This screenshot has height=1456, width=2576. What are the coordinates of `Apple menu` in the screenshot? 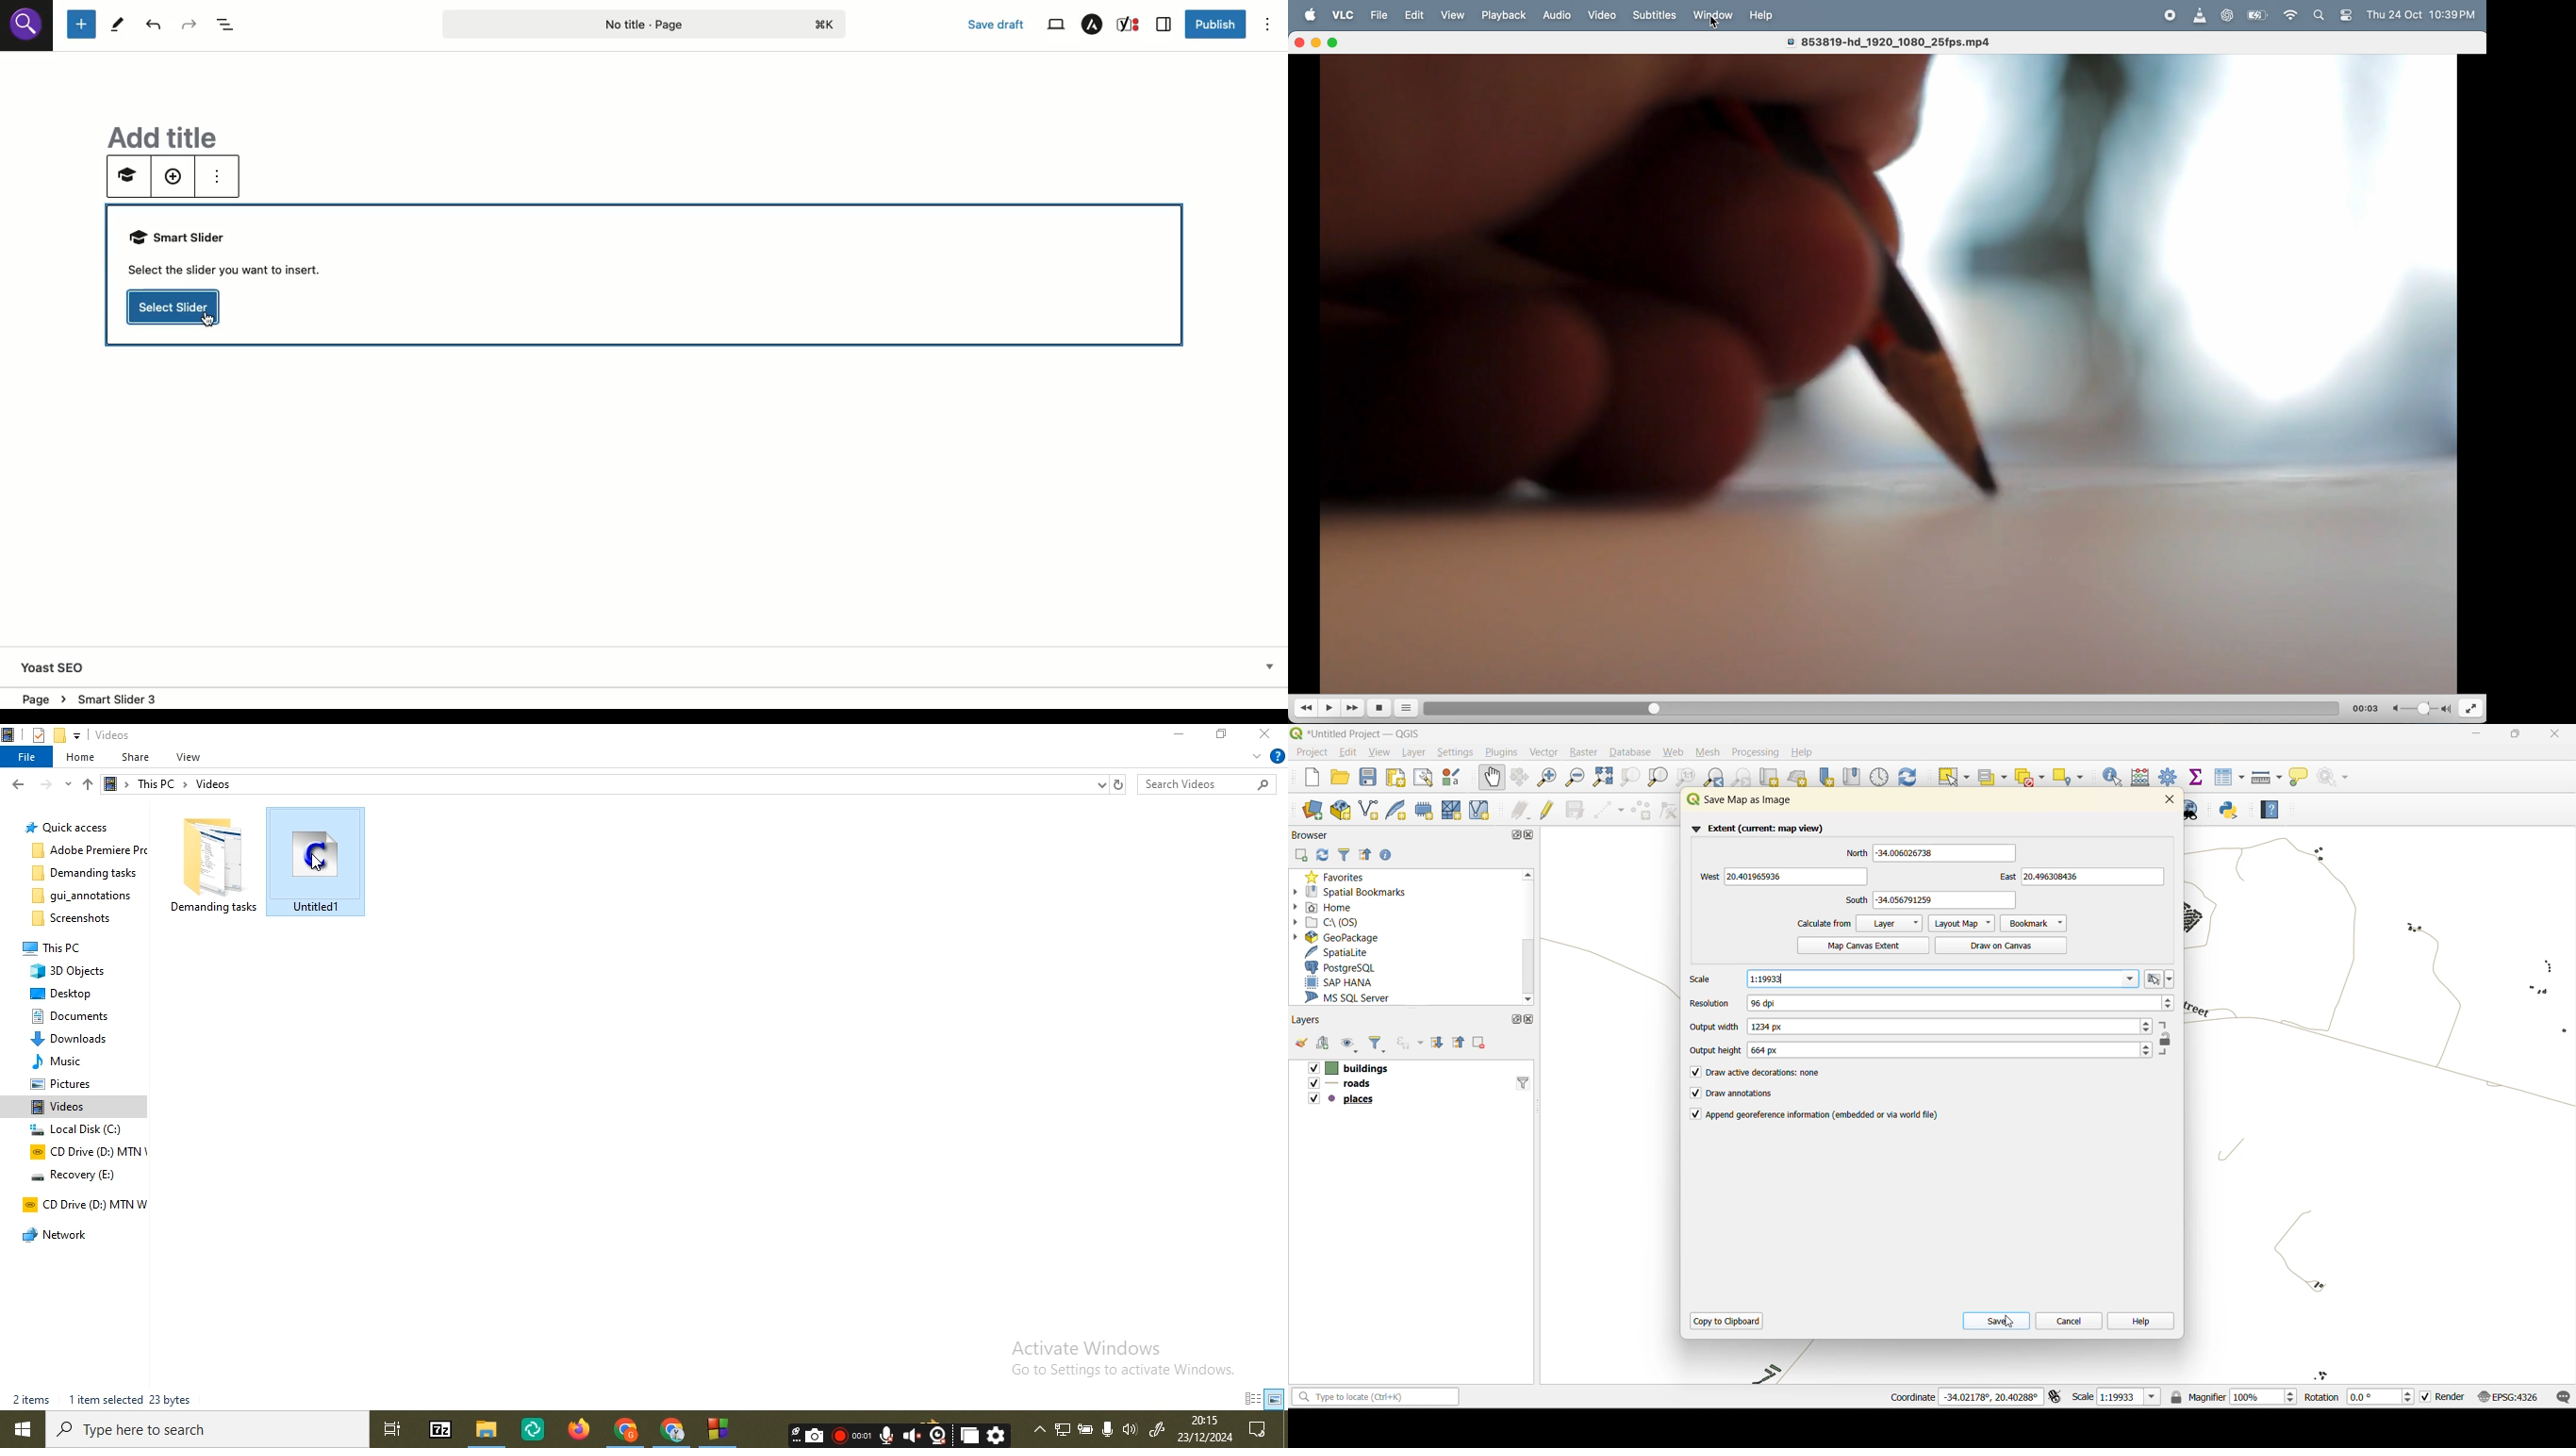 It's located at (1311, 15).